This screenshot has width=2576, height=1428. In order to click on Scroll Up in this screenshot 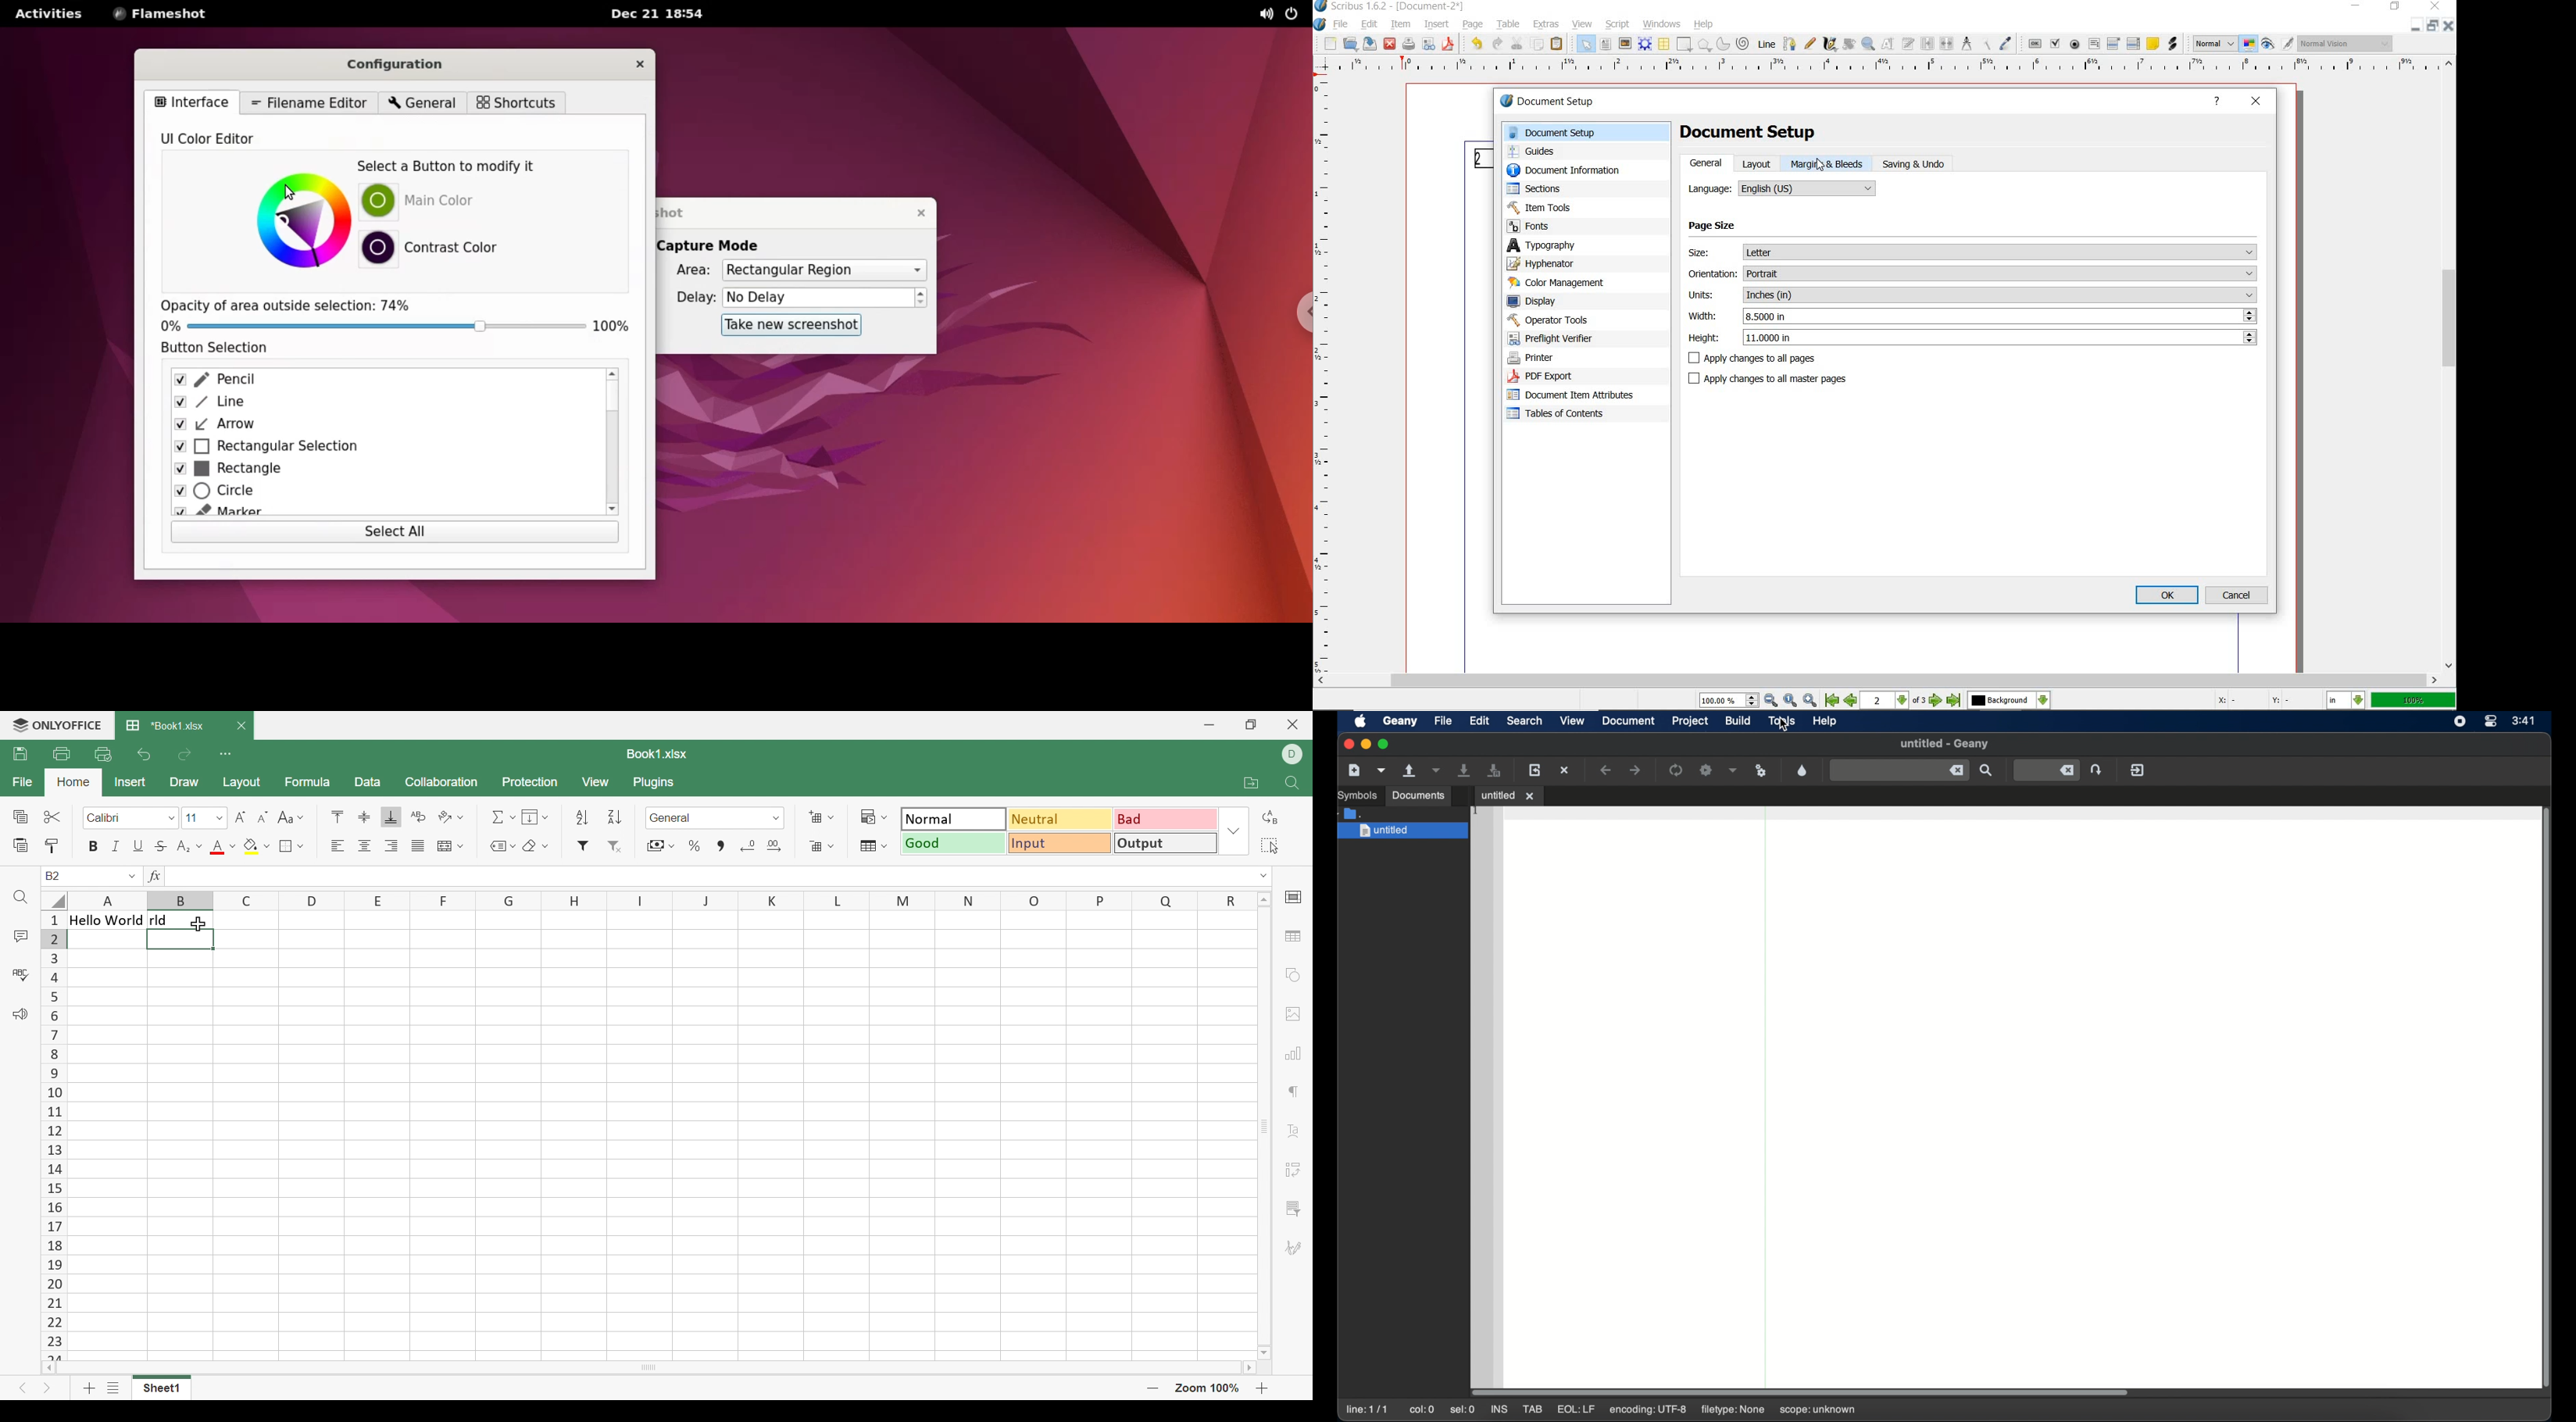, I will do `click(1260, 899)`.